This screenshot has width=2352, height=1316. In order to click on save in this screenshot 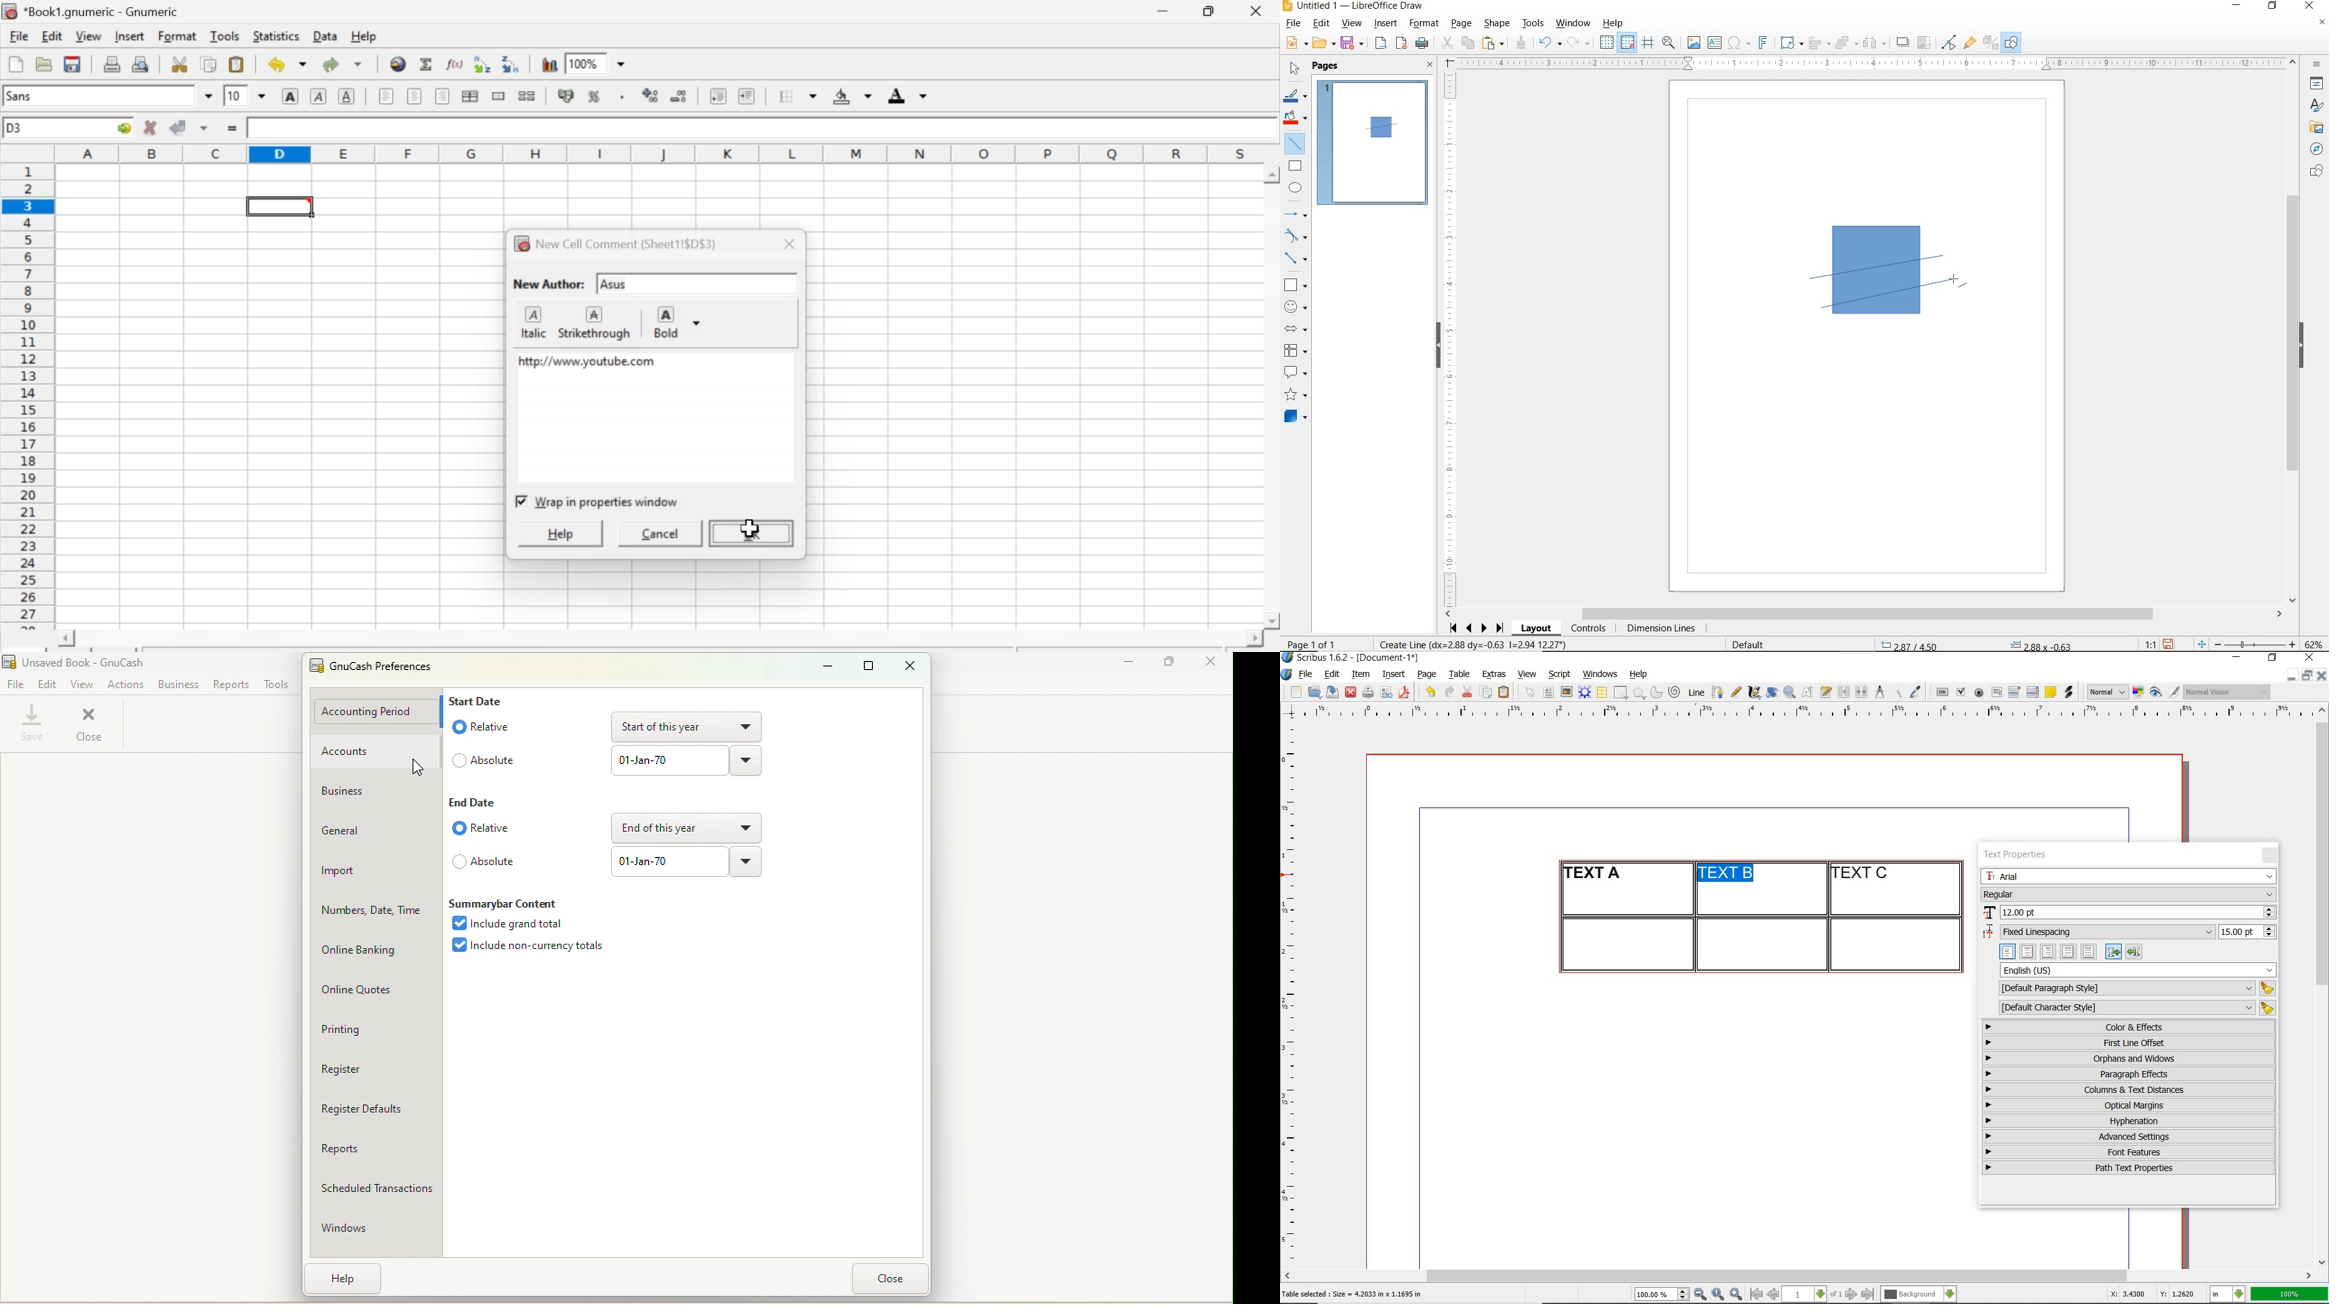, I will do `click(1331, 692)`.